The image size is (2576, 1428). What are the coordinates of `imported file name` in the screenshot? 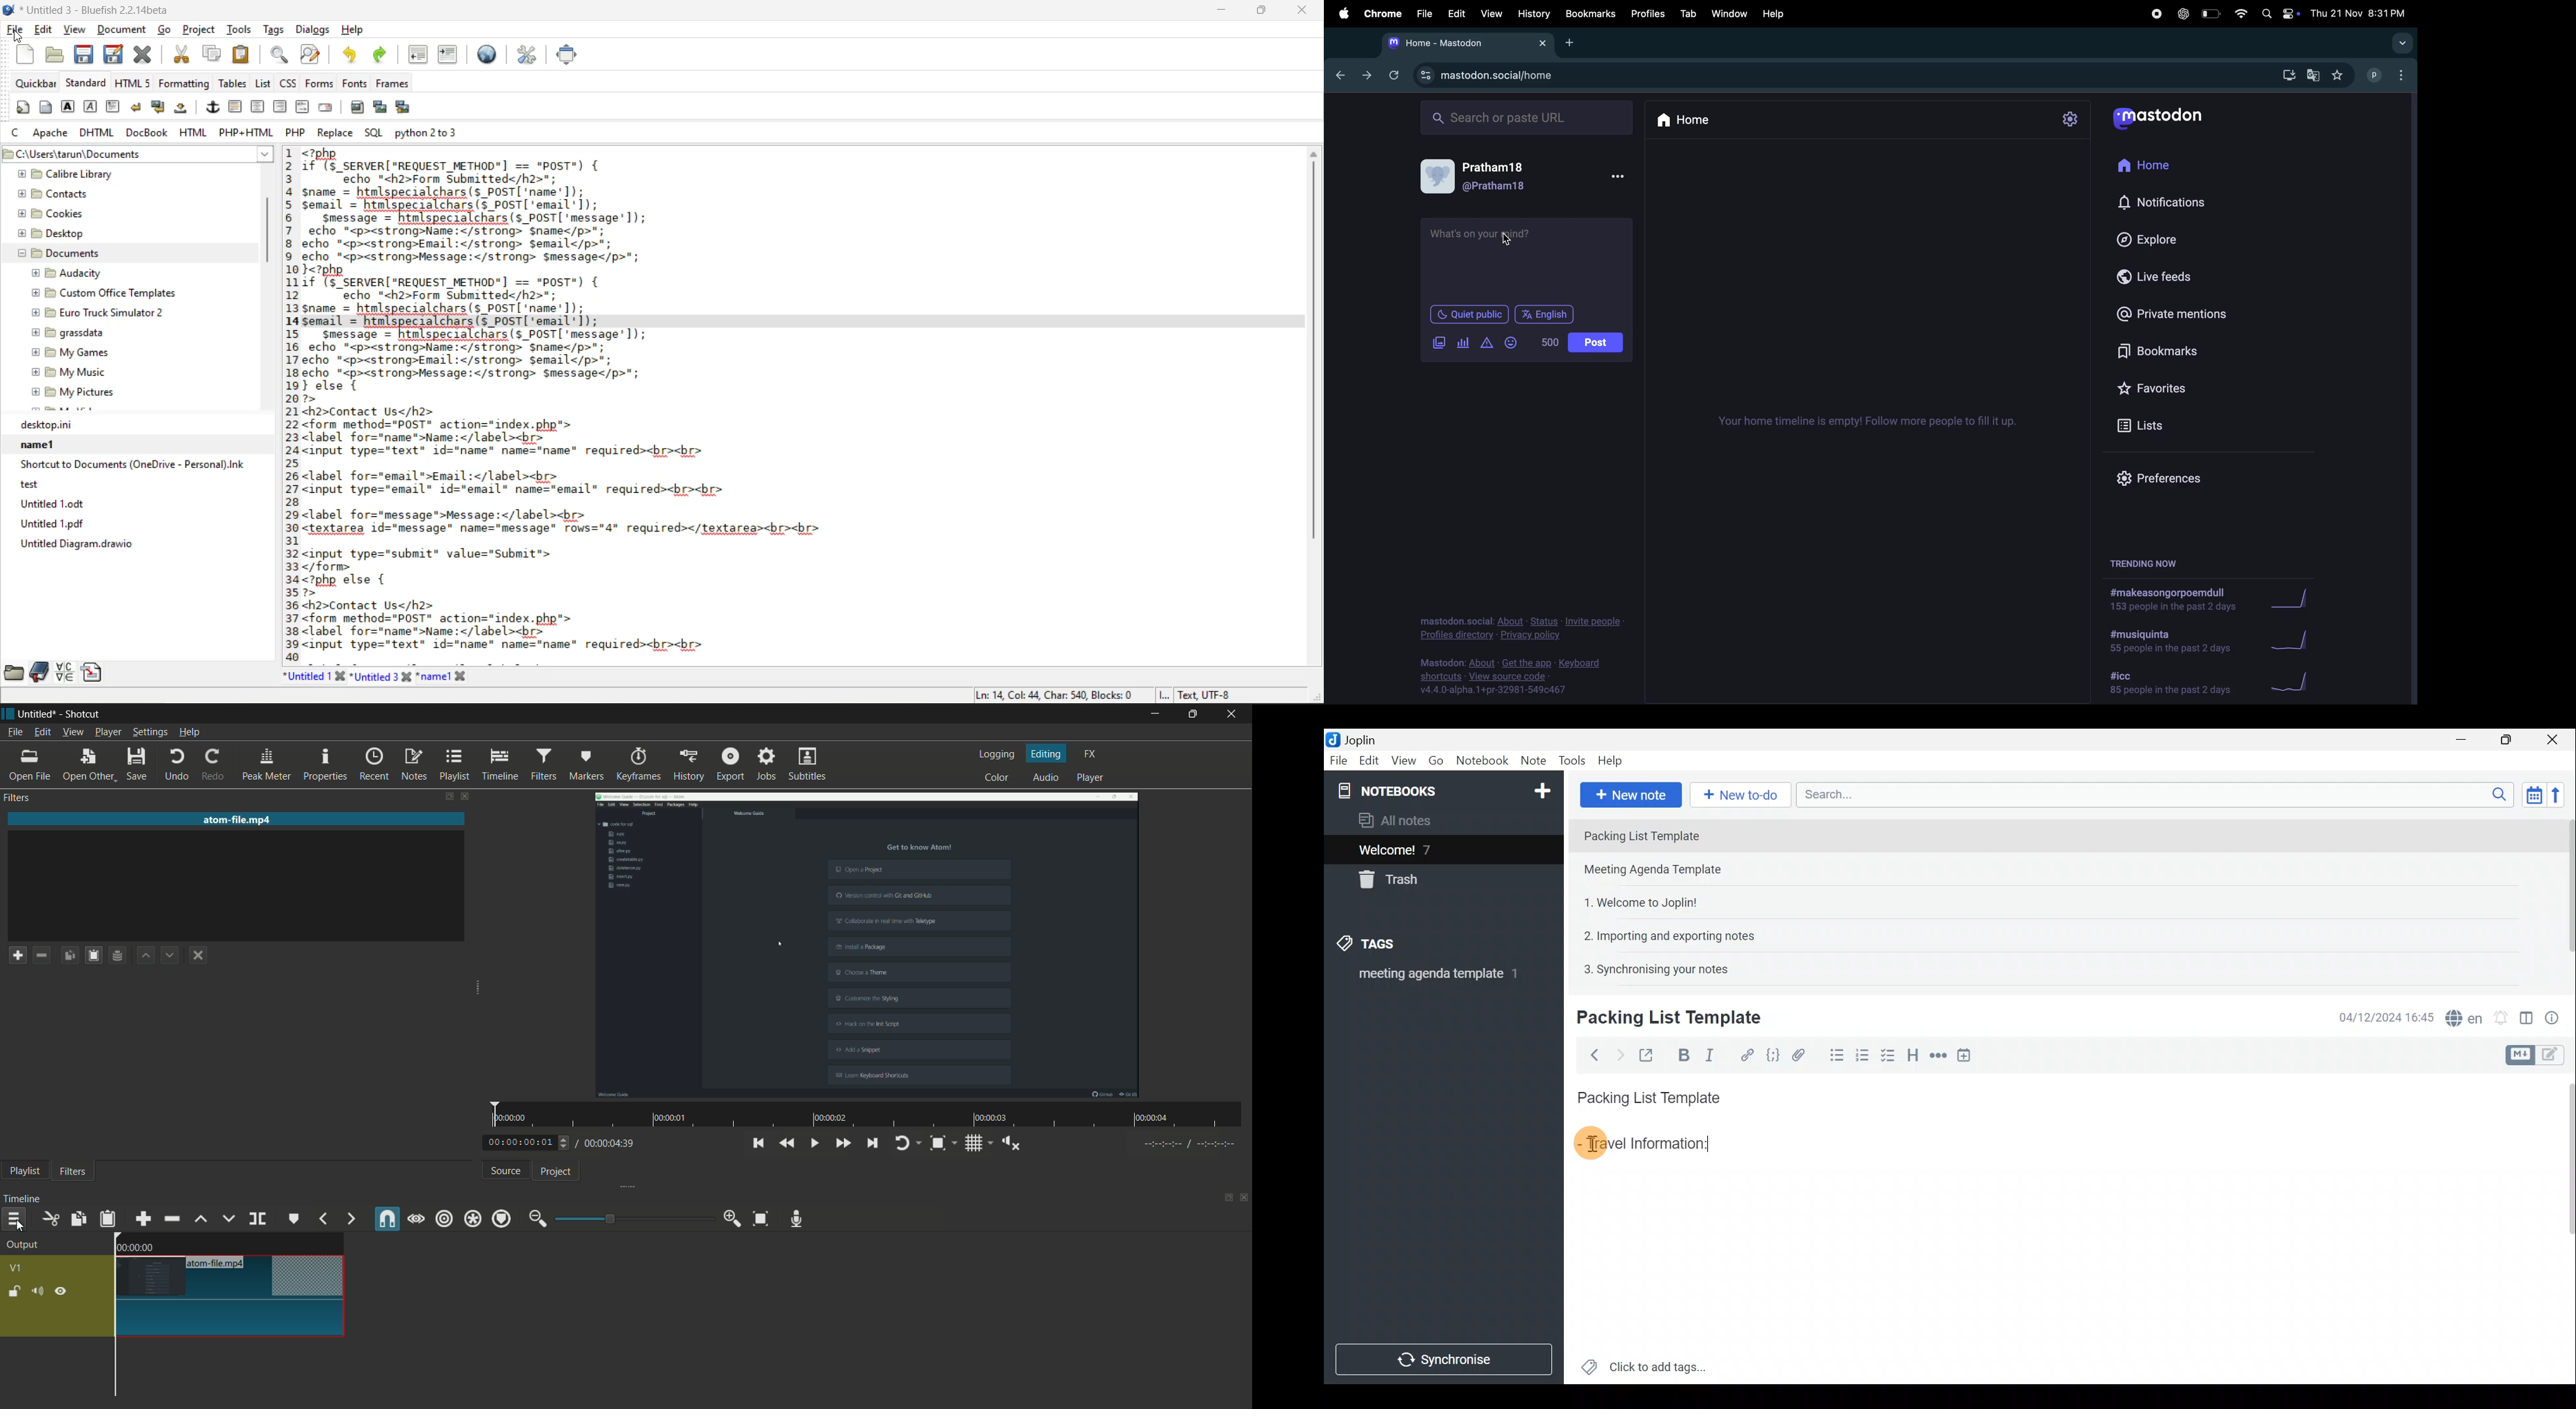 It's located at (237, 819).